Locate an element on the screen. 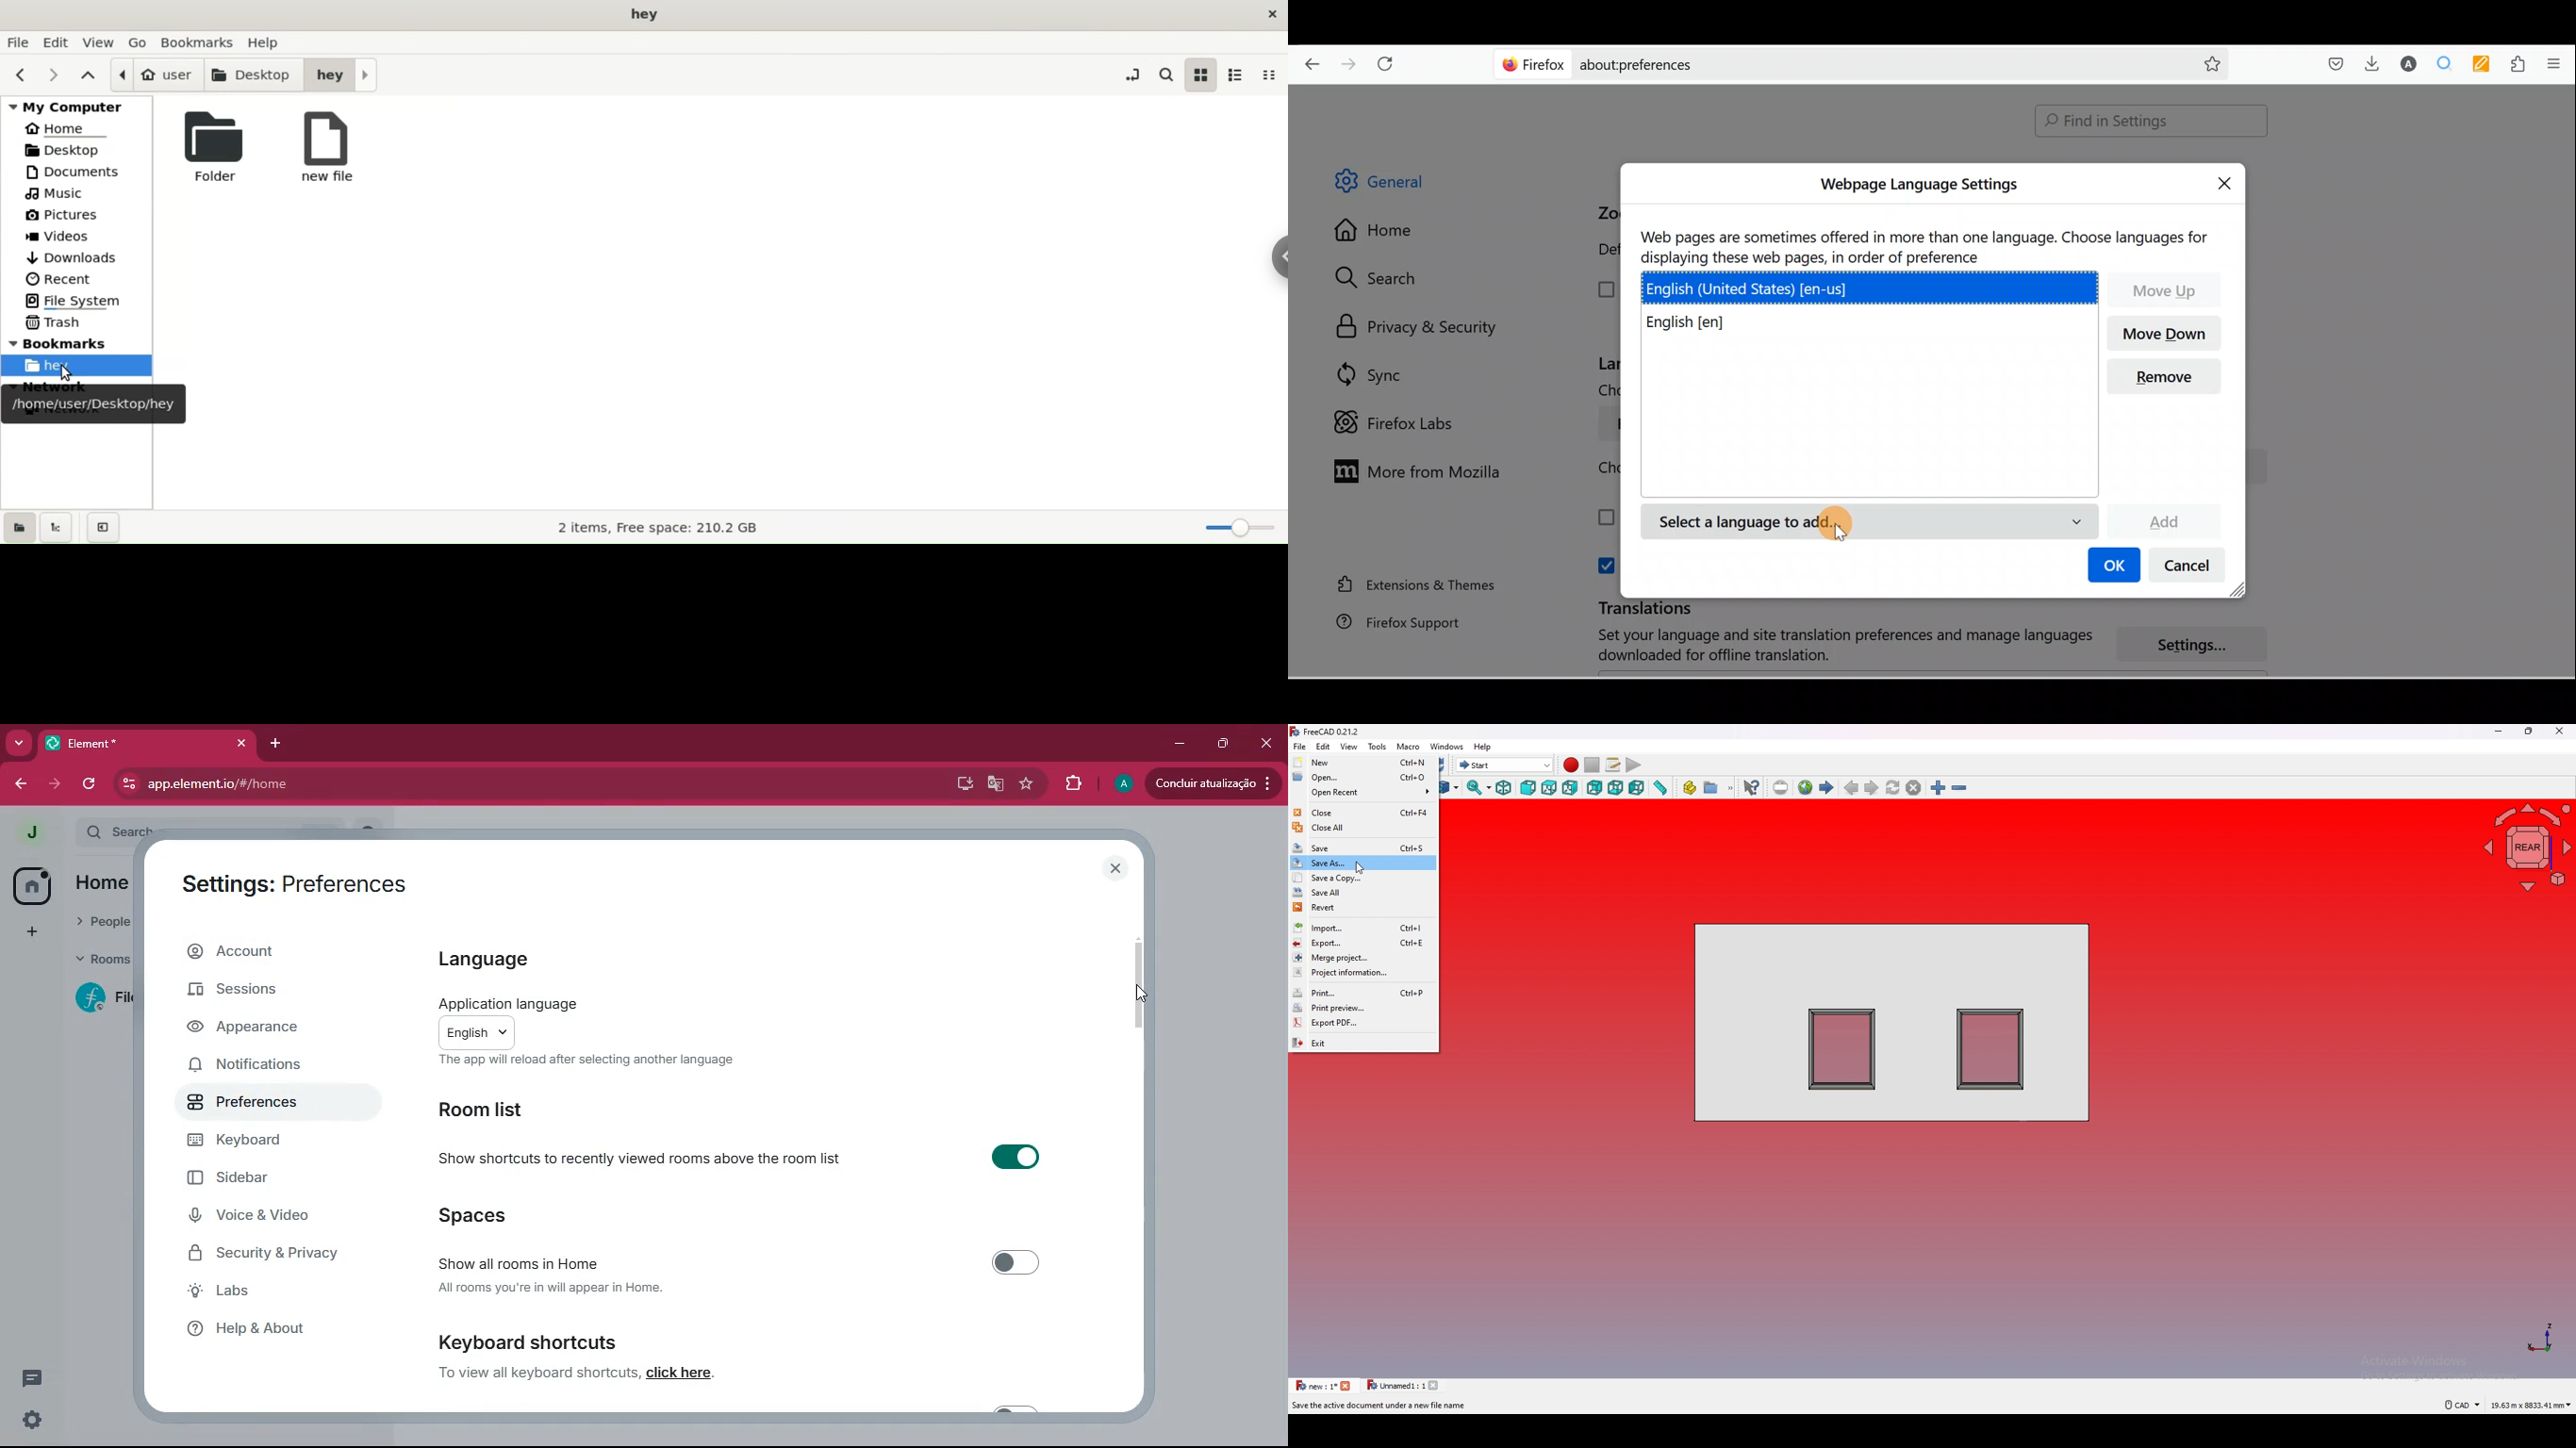 The image size is (2576, 1456). measure distance is located at coordinates (1660, 787).